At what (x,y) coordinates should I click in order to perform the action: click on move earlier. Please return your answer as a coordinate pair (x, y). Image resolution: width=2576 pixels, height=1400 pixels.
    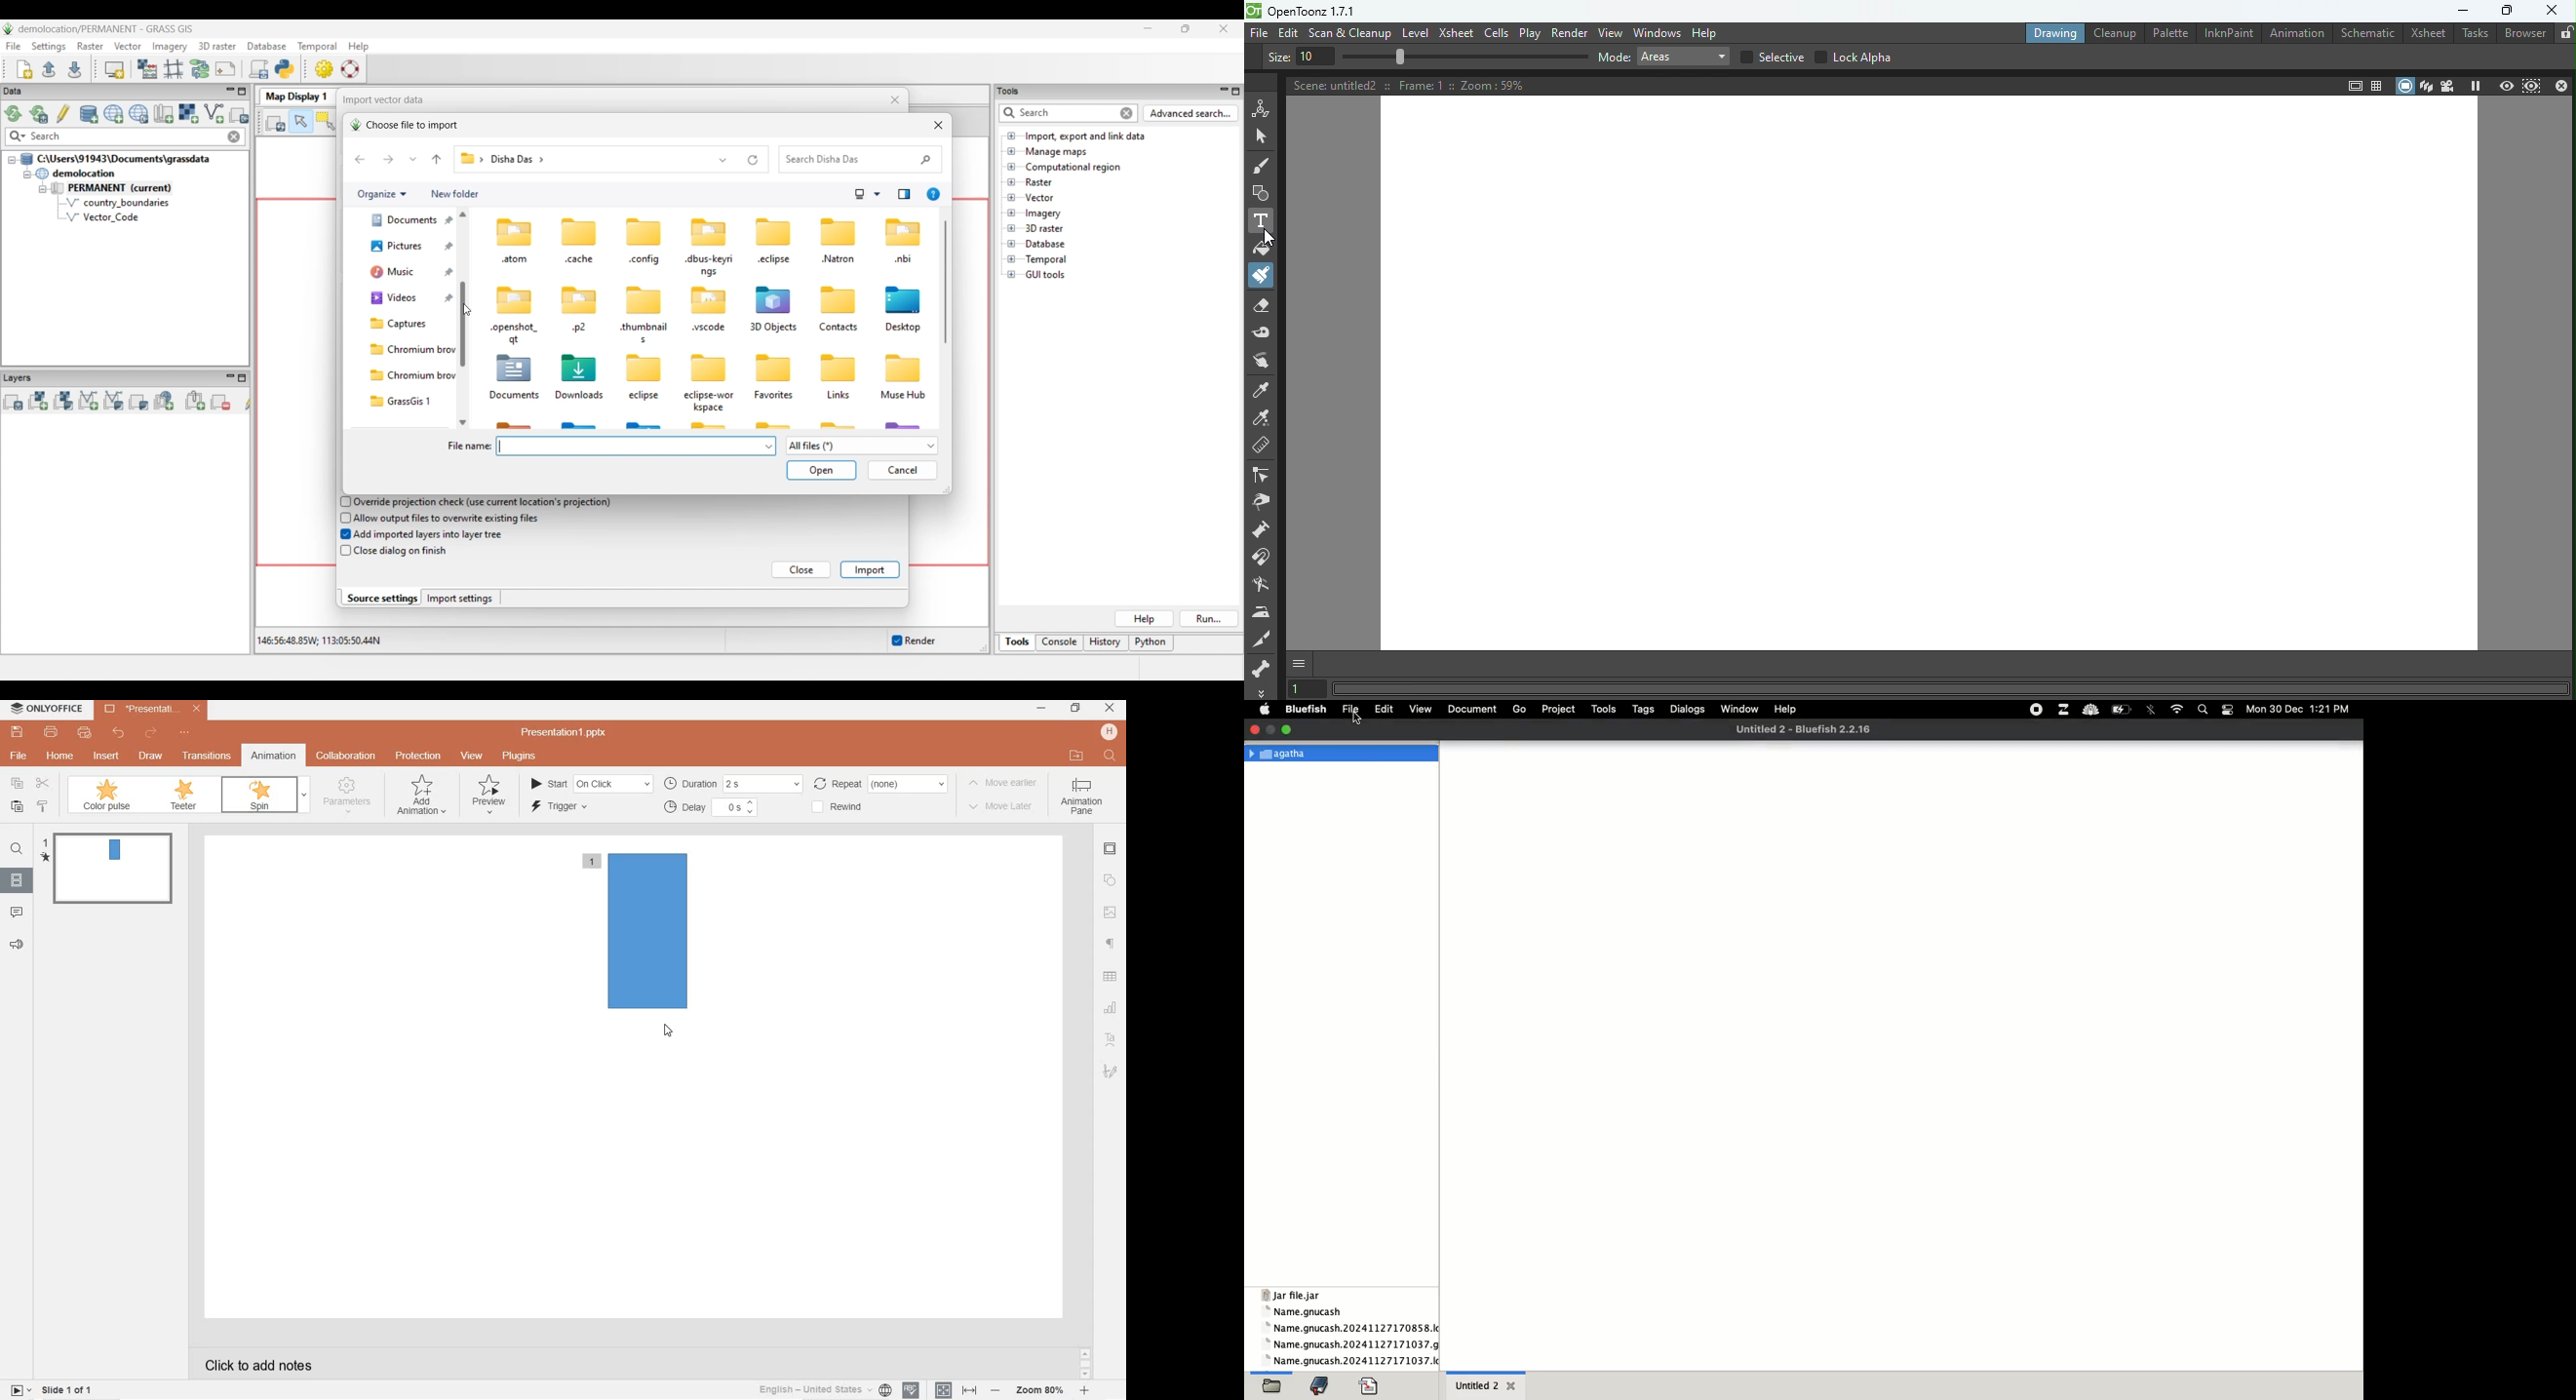
    Looking at the image, I should click on (1004, 786).